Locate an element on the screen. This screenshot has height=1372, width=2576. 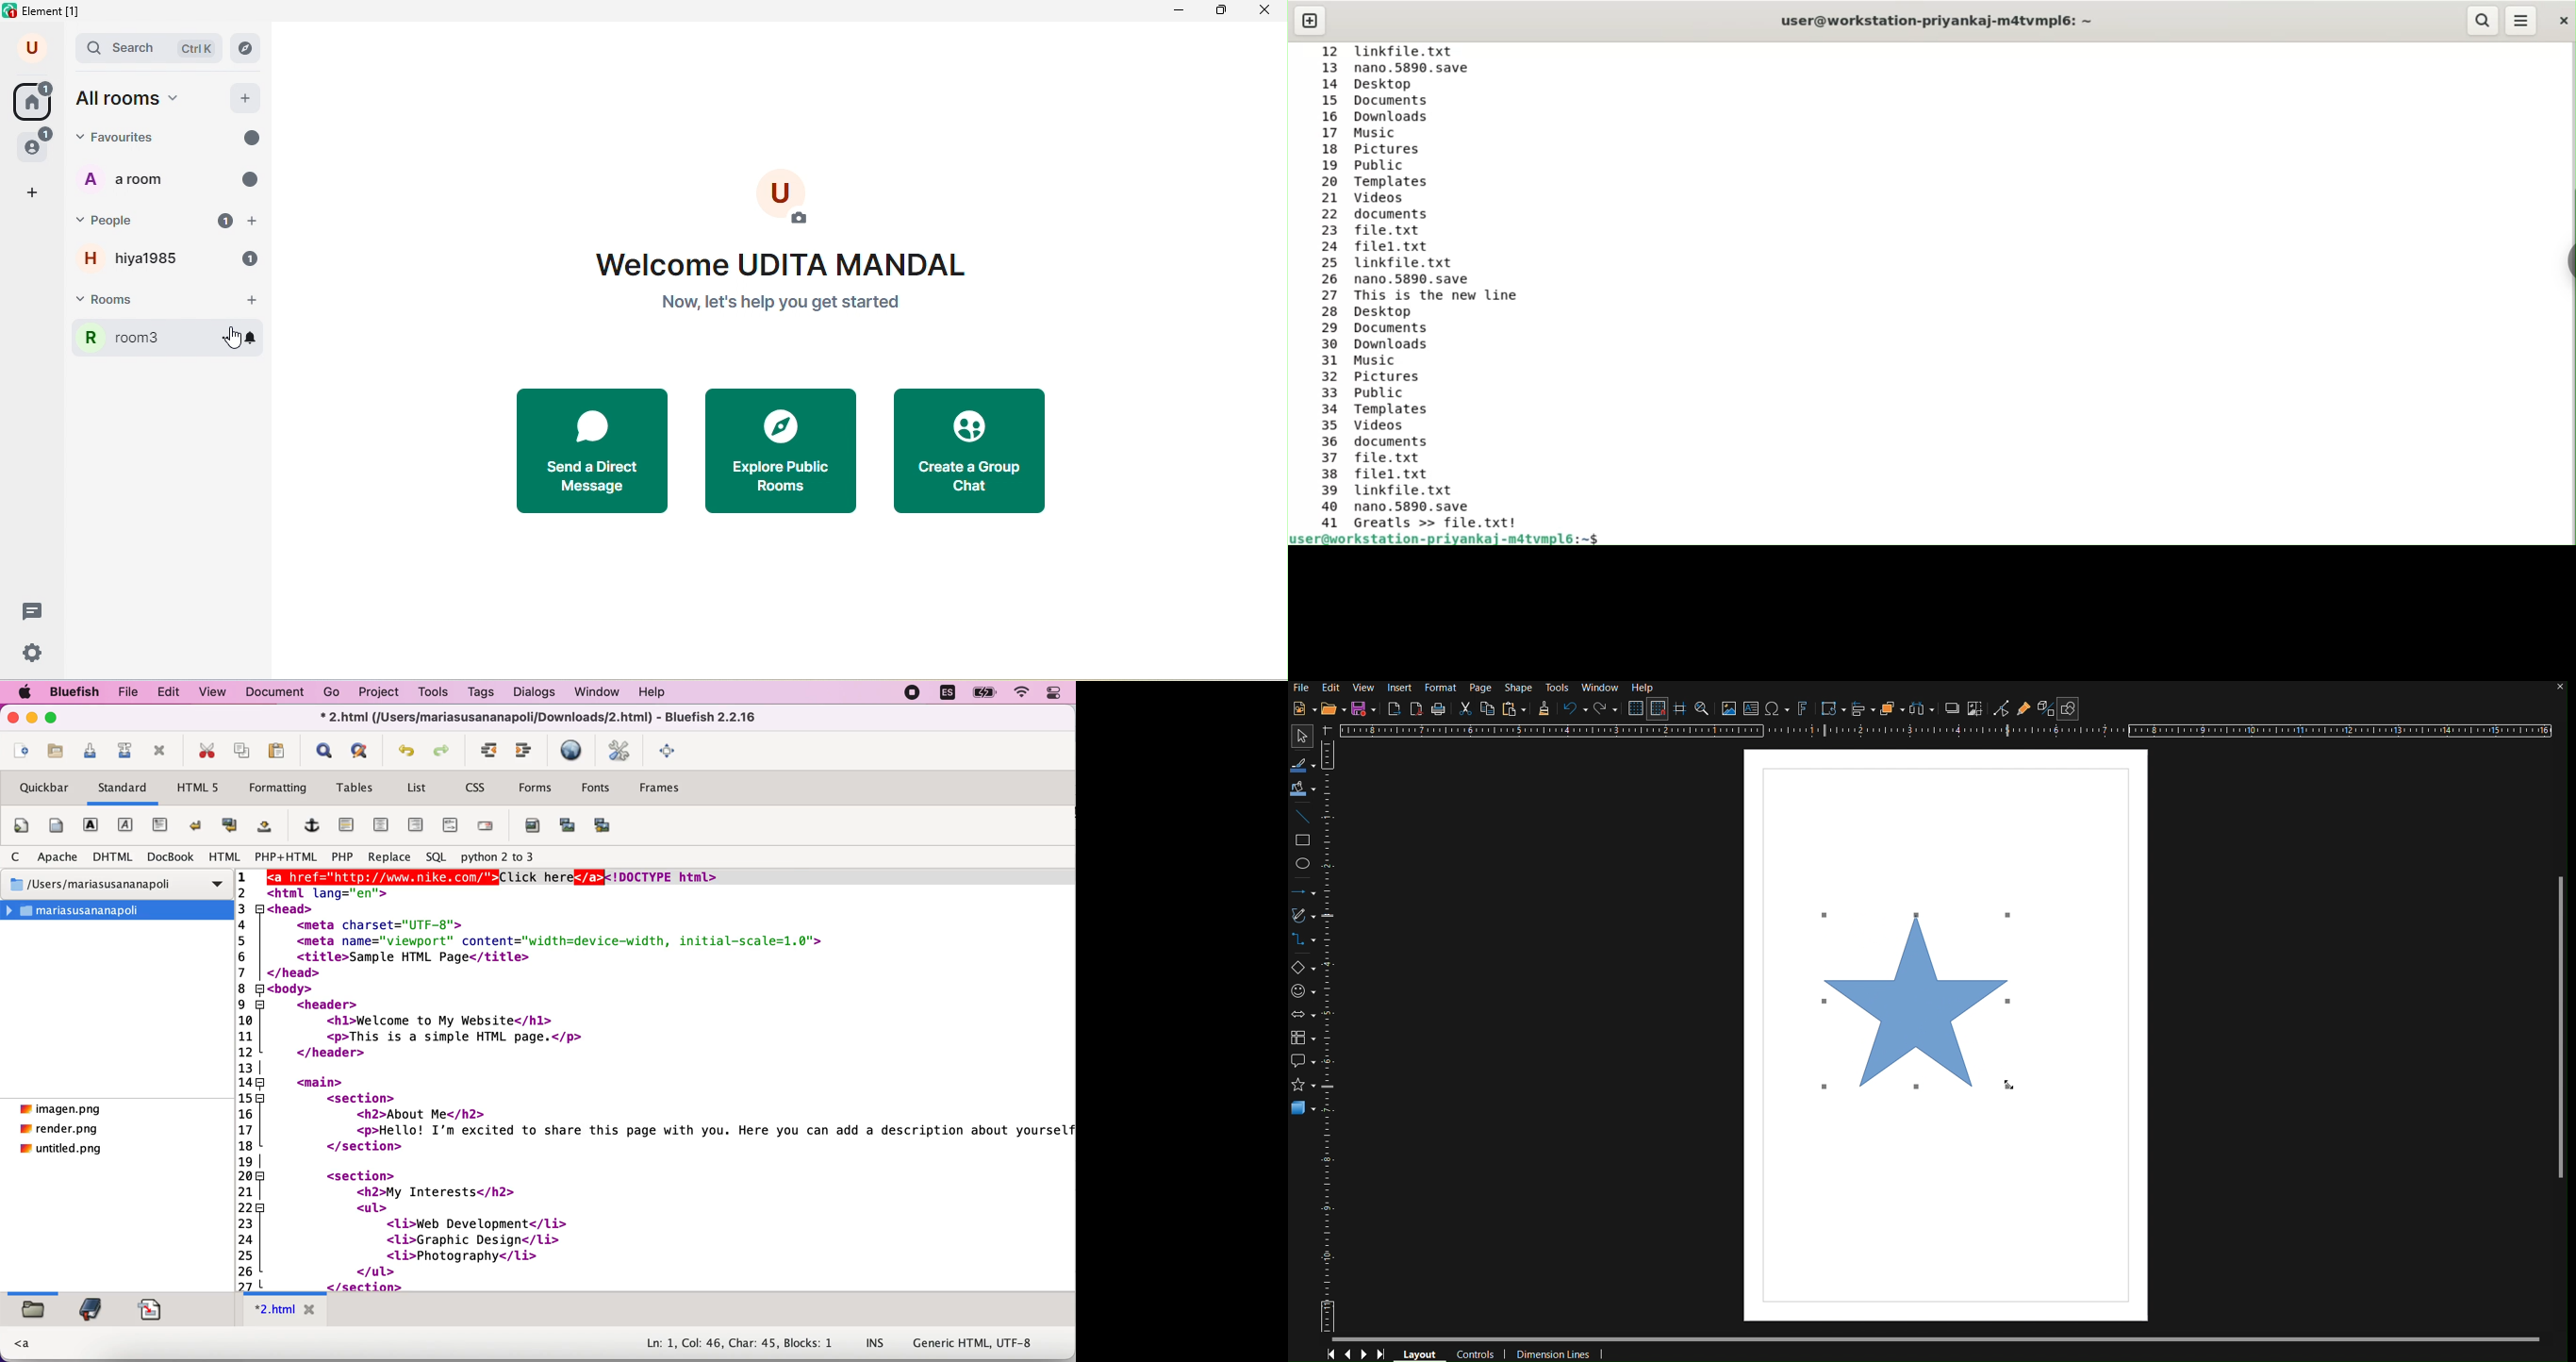
Guidelines while moving is located at coordinates (1681, 710).